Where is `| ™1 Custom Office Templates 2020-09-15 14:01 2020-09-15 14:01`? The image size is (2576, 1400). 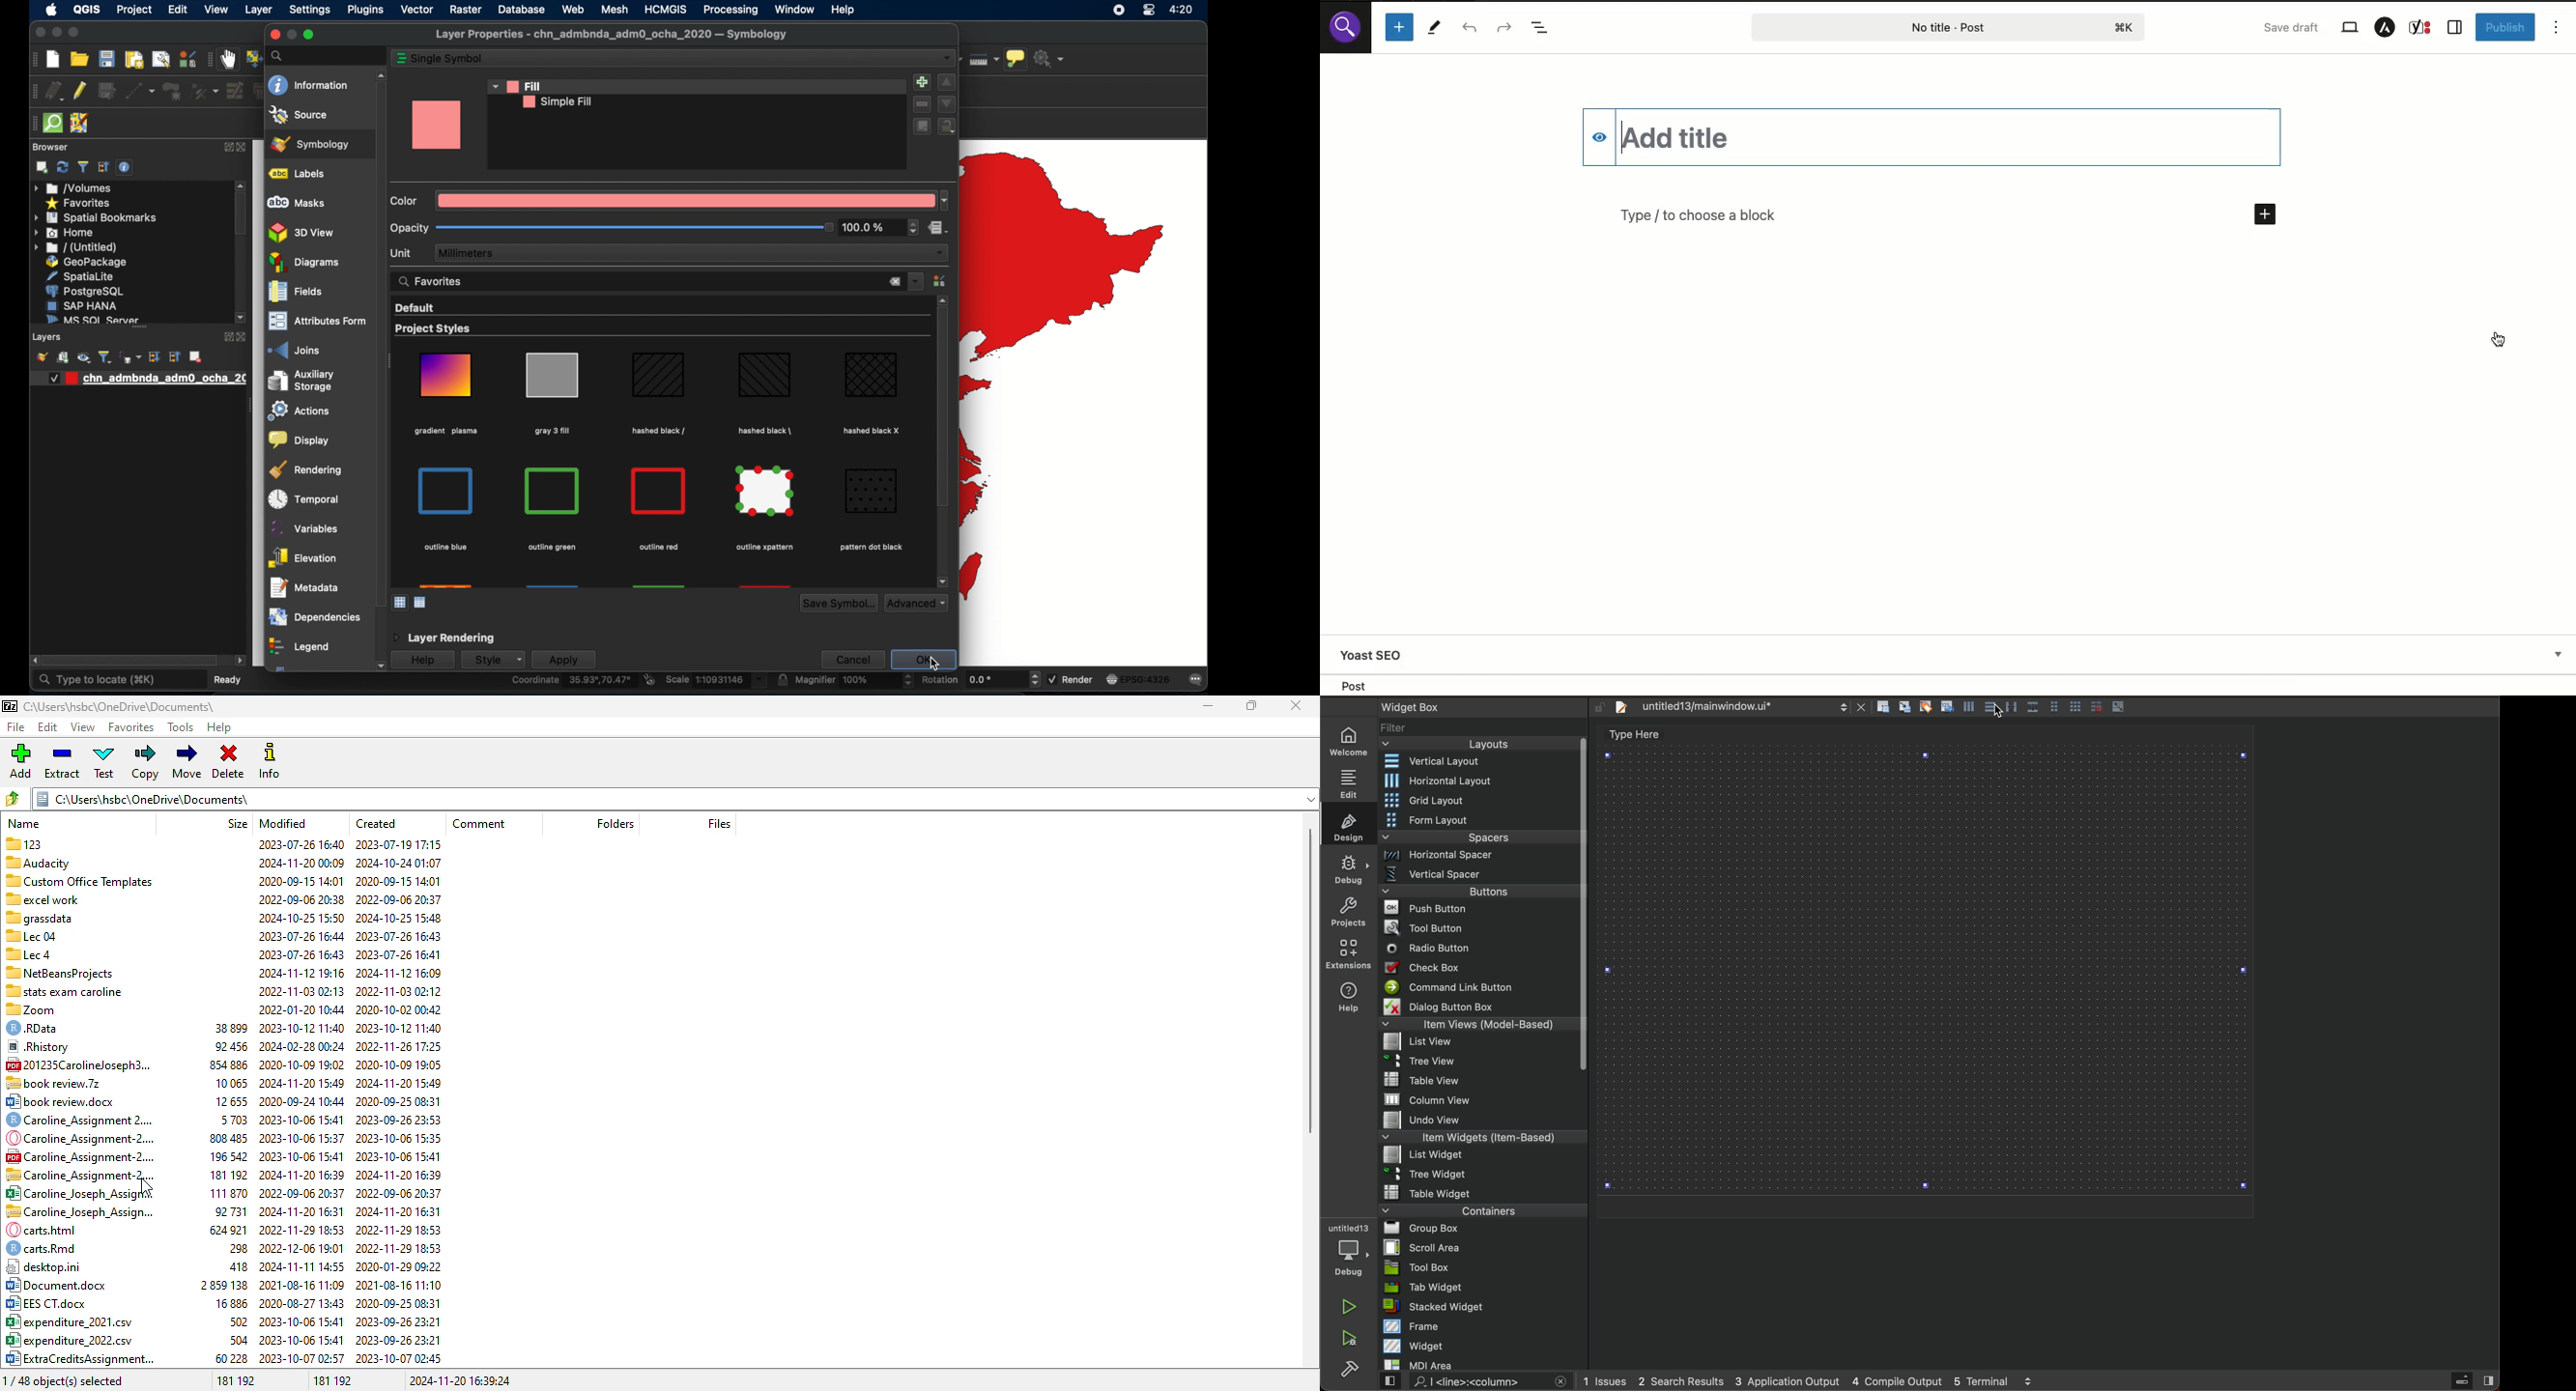
| ™1 Custom Office Templates 2020-09-15 14:01 2020-09-15 14:01 is located at coordinates (220, 880).